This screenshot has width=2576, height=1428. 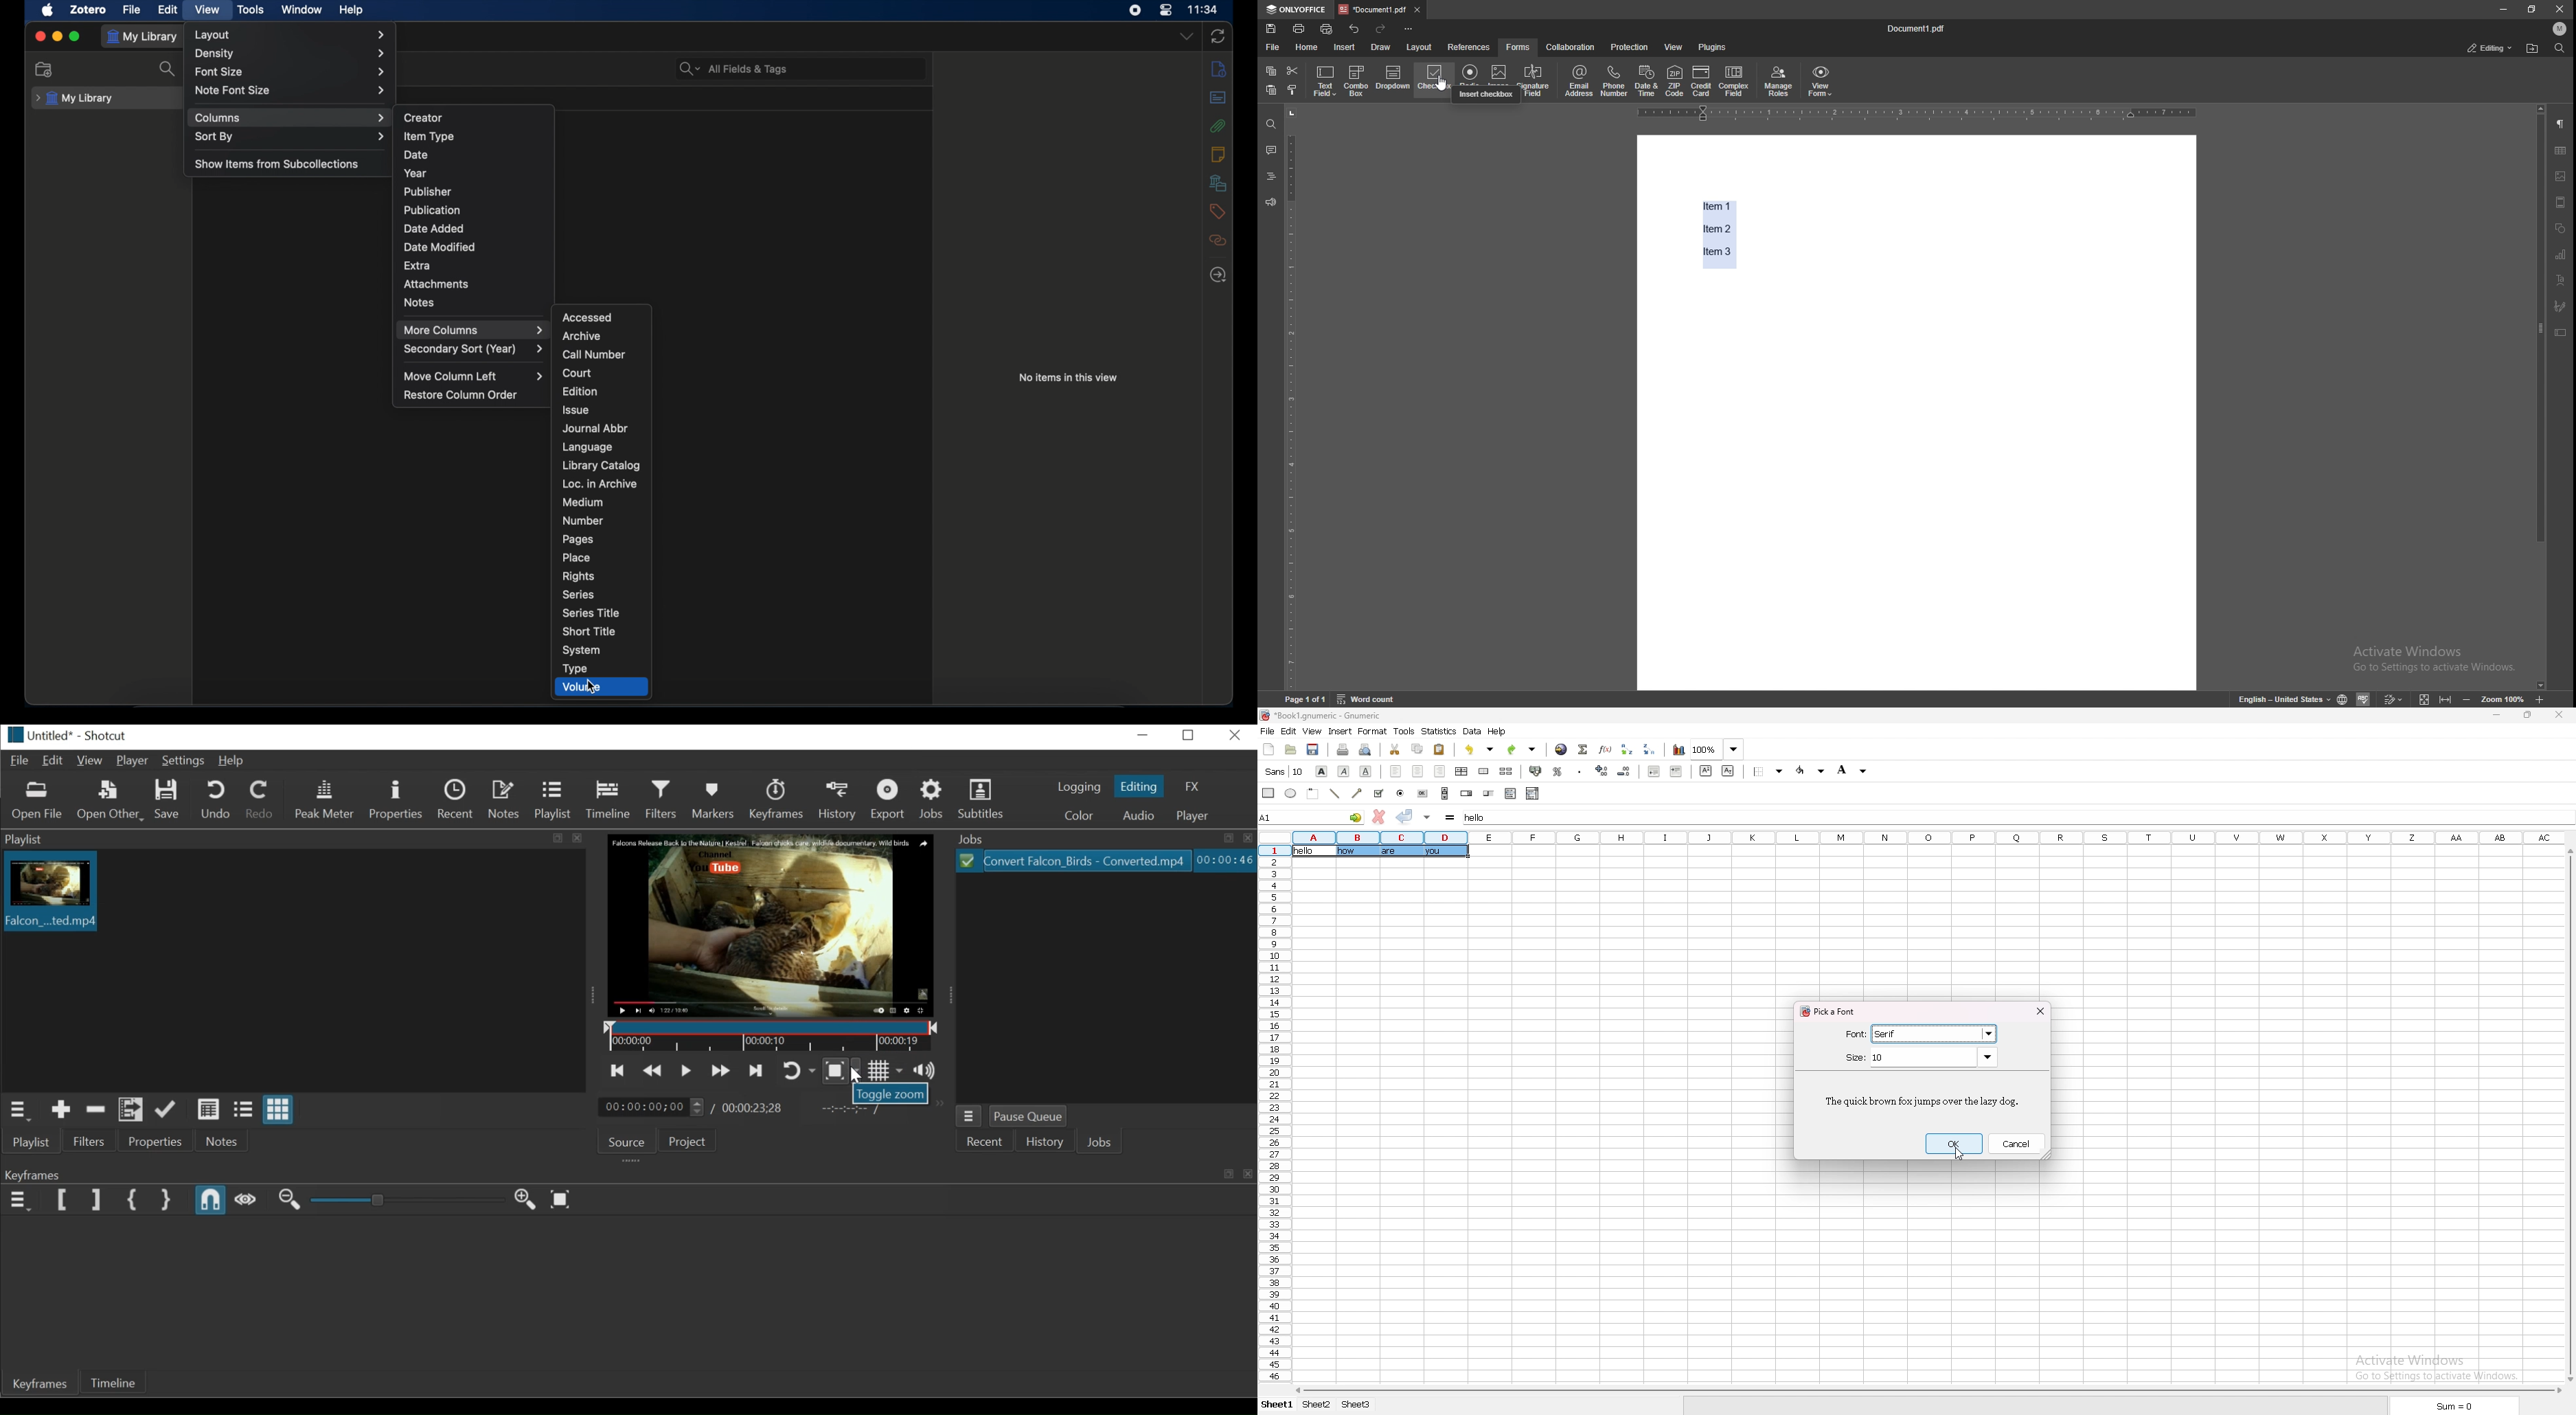 I want to click on item type, so click(x=430, y=136).